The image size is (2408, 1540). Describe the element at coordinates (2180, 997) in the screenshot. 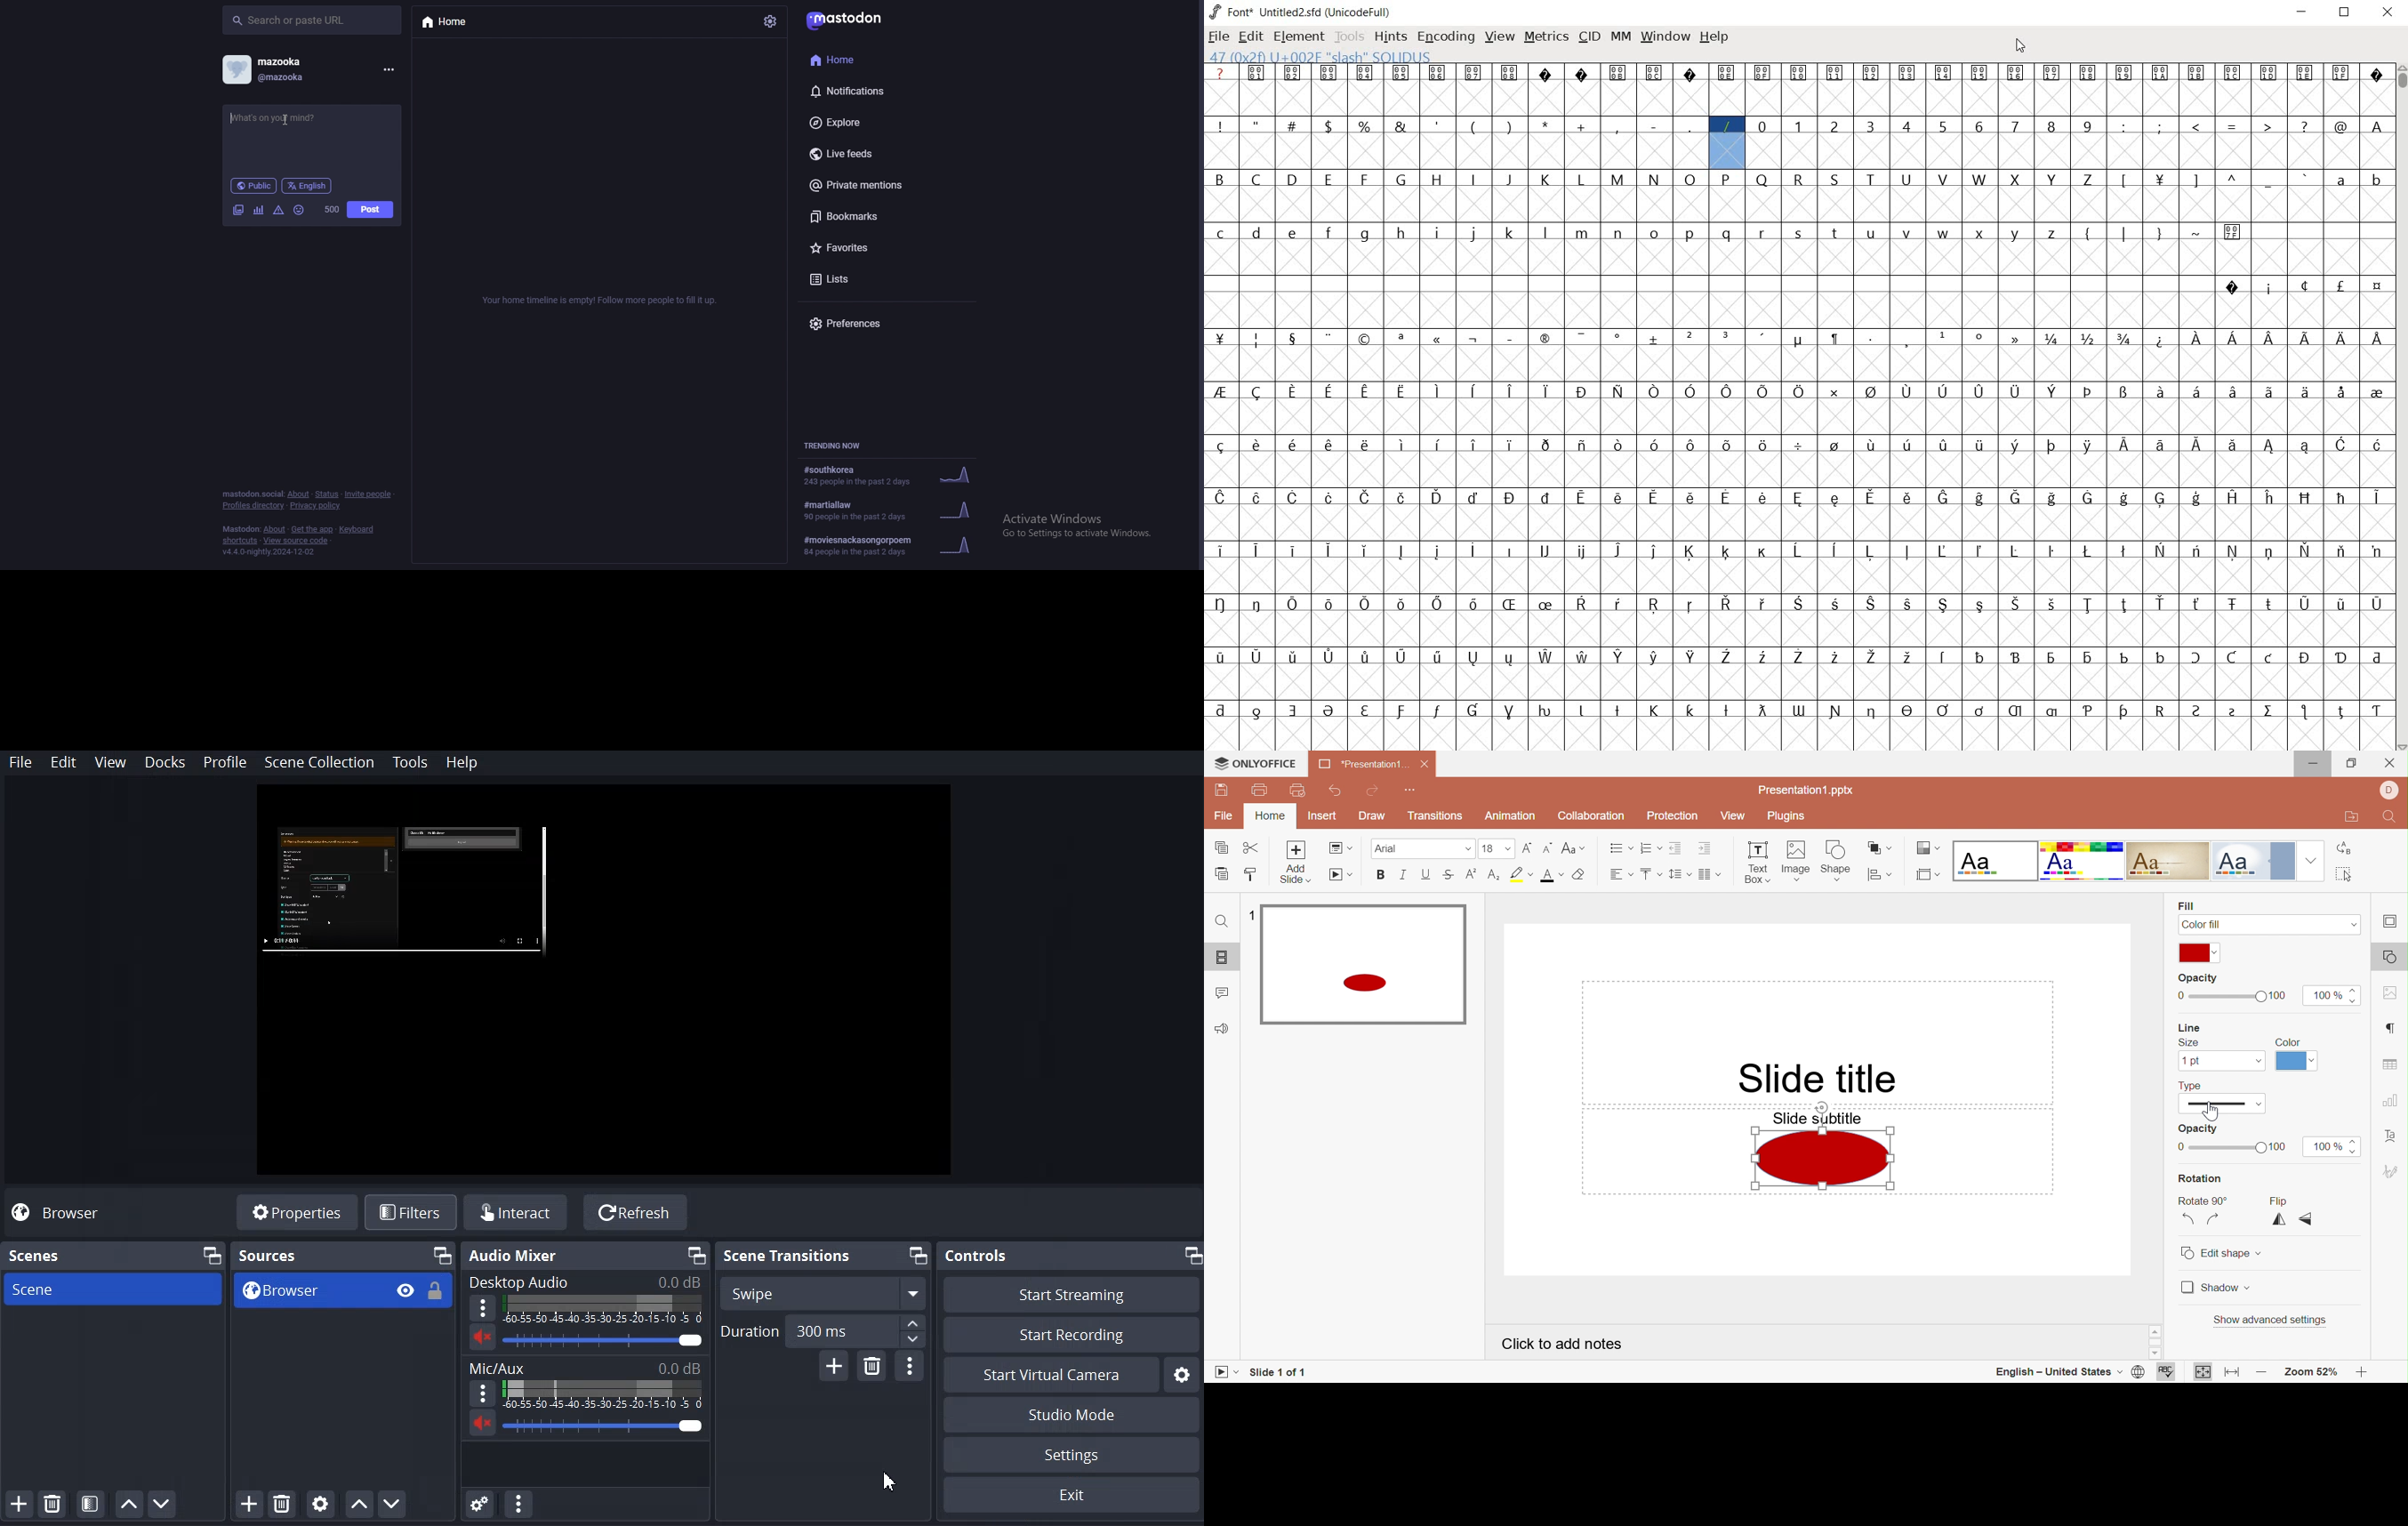

I see `0` at that location.